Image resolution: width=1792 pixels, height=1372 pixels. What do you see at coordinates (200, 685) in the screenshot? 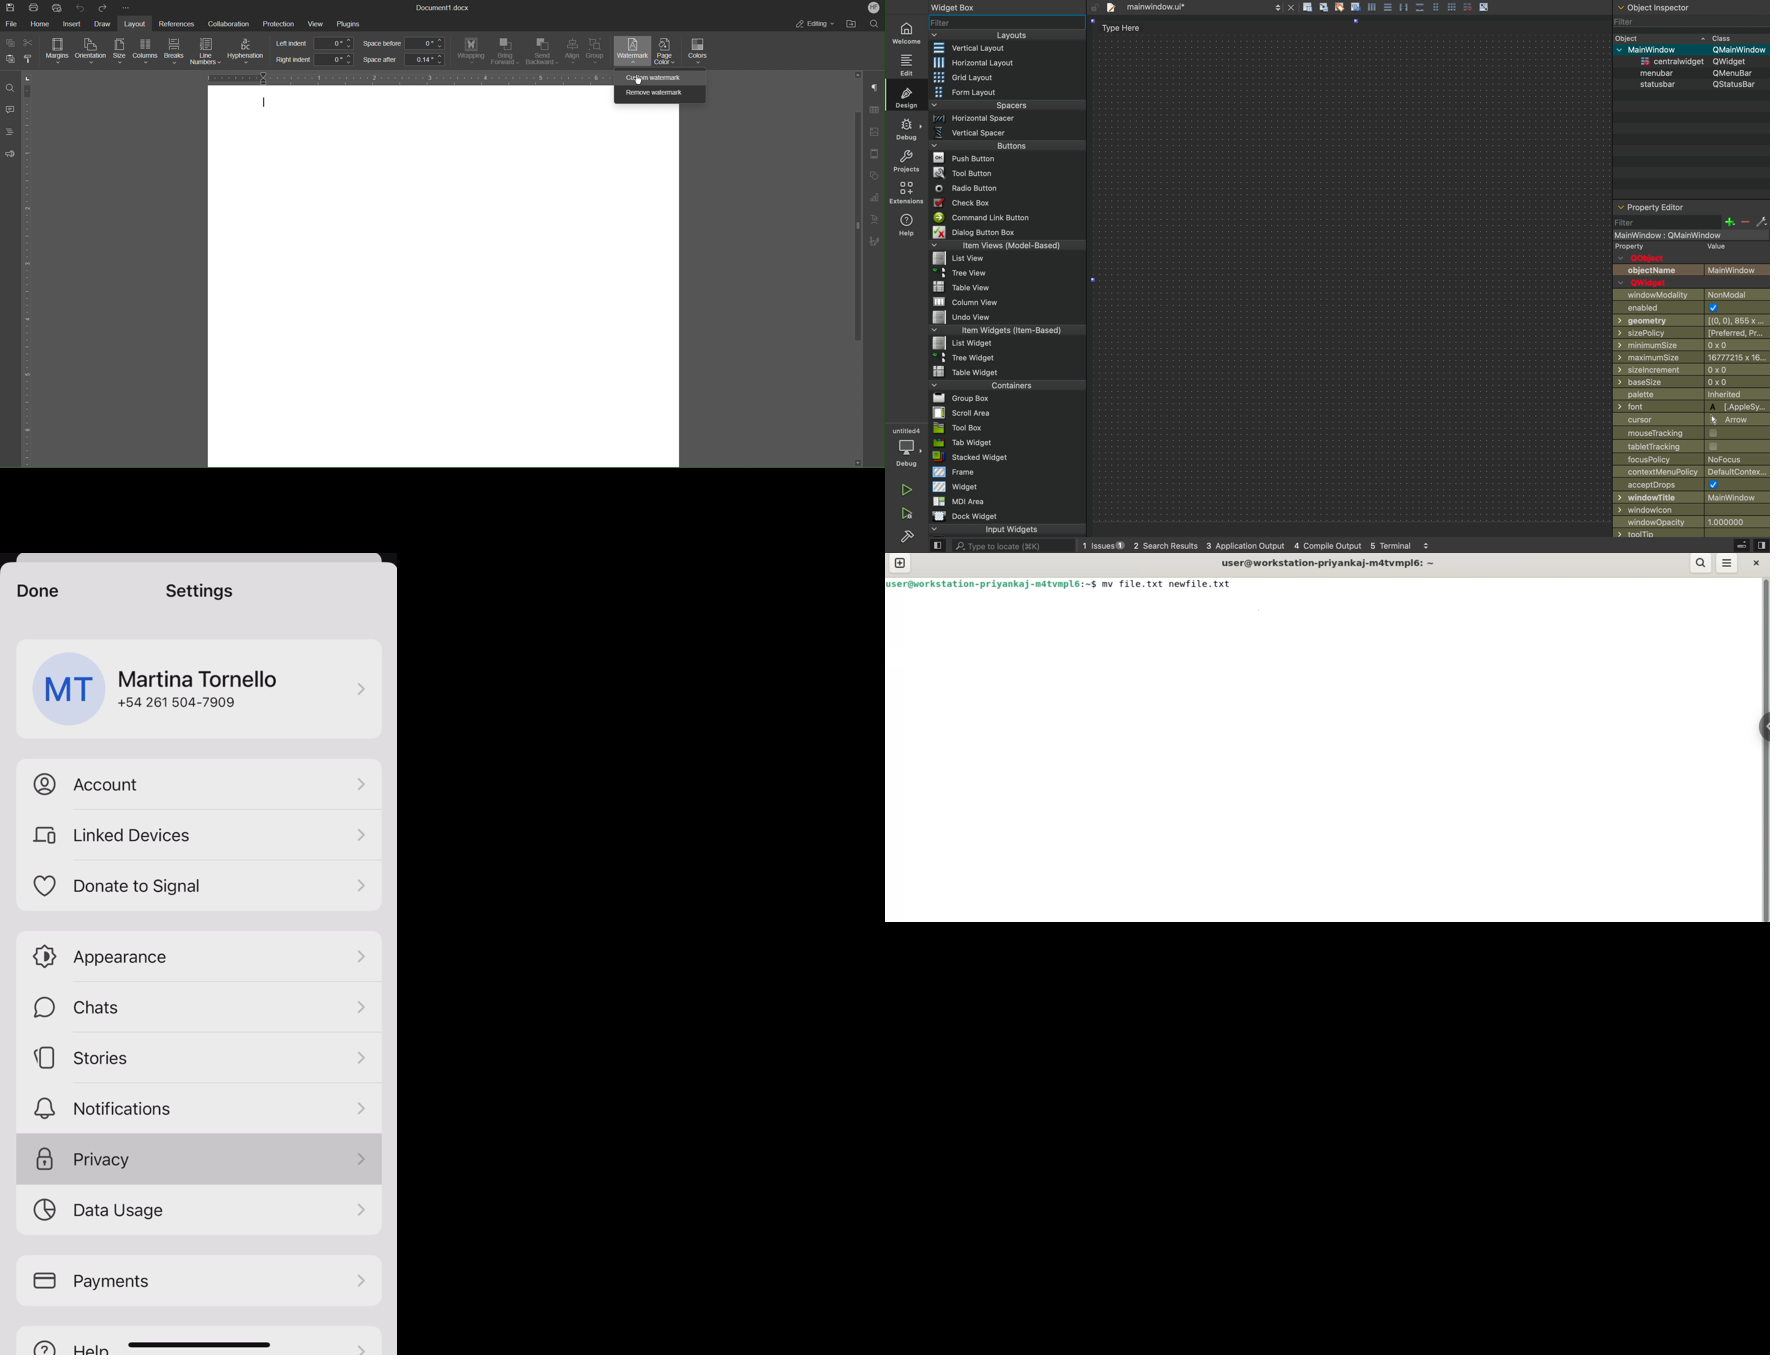
I see `contact card` at bounding box center [200, 685].